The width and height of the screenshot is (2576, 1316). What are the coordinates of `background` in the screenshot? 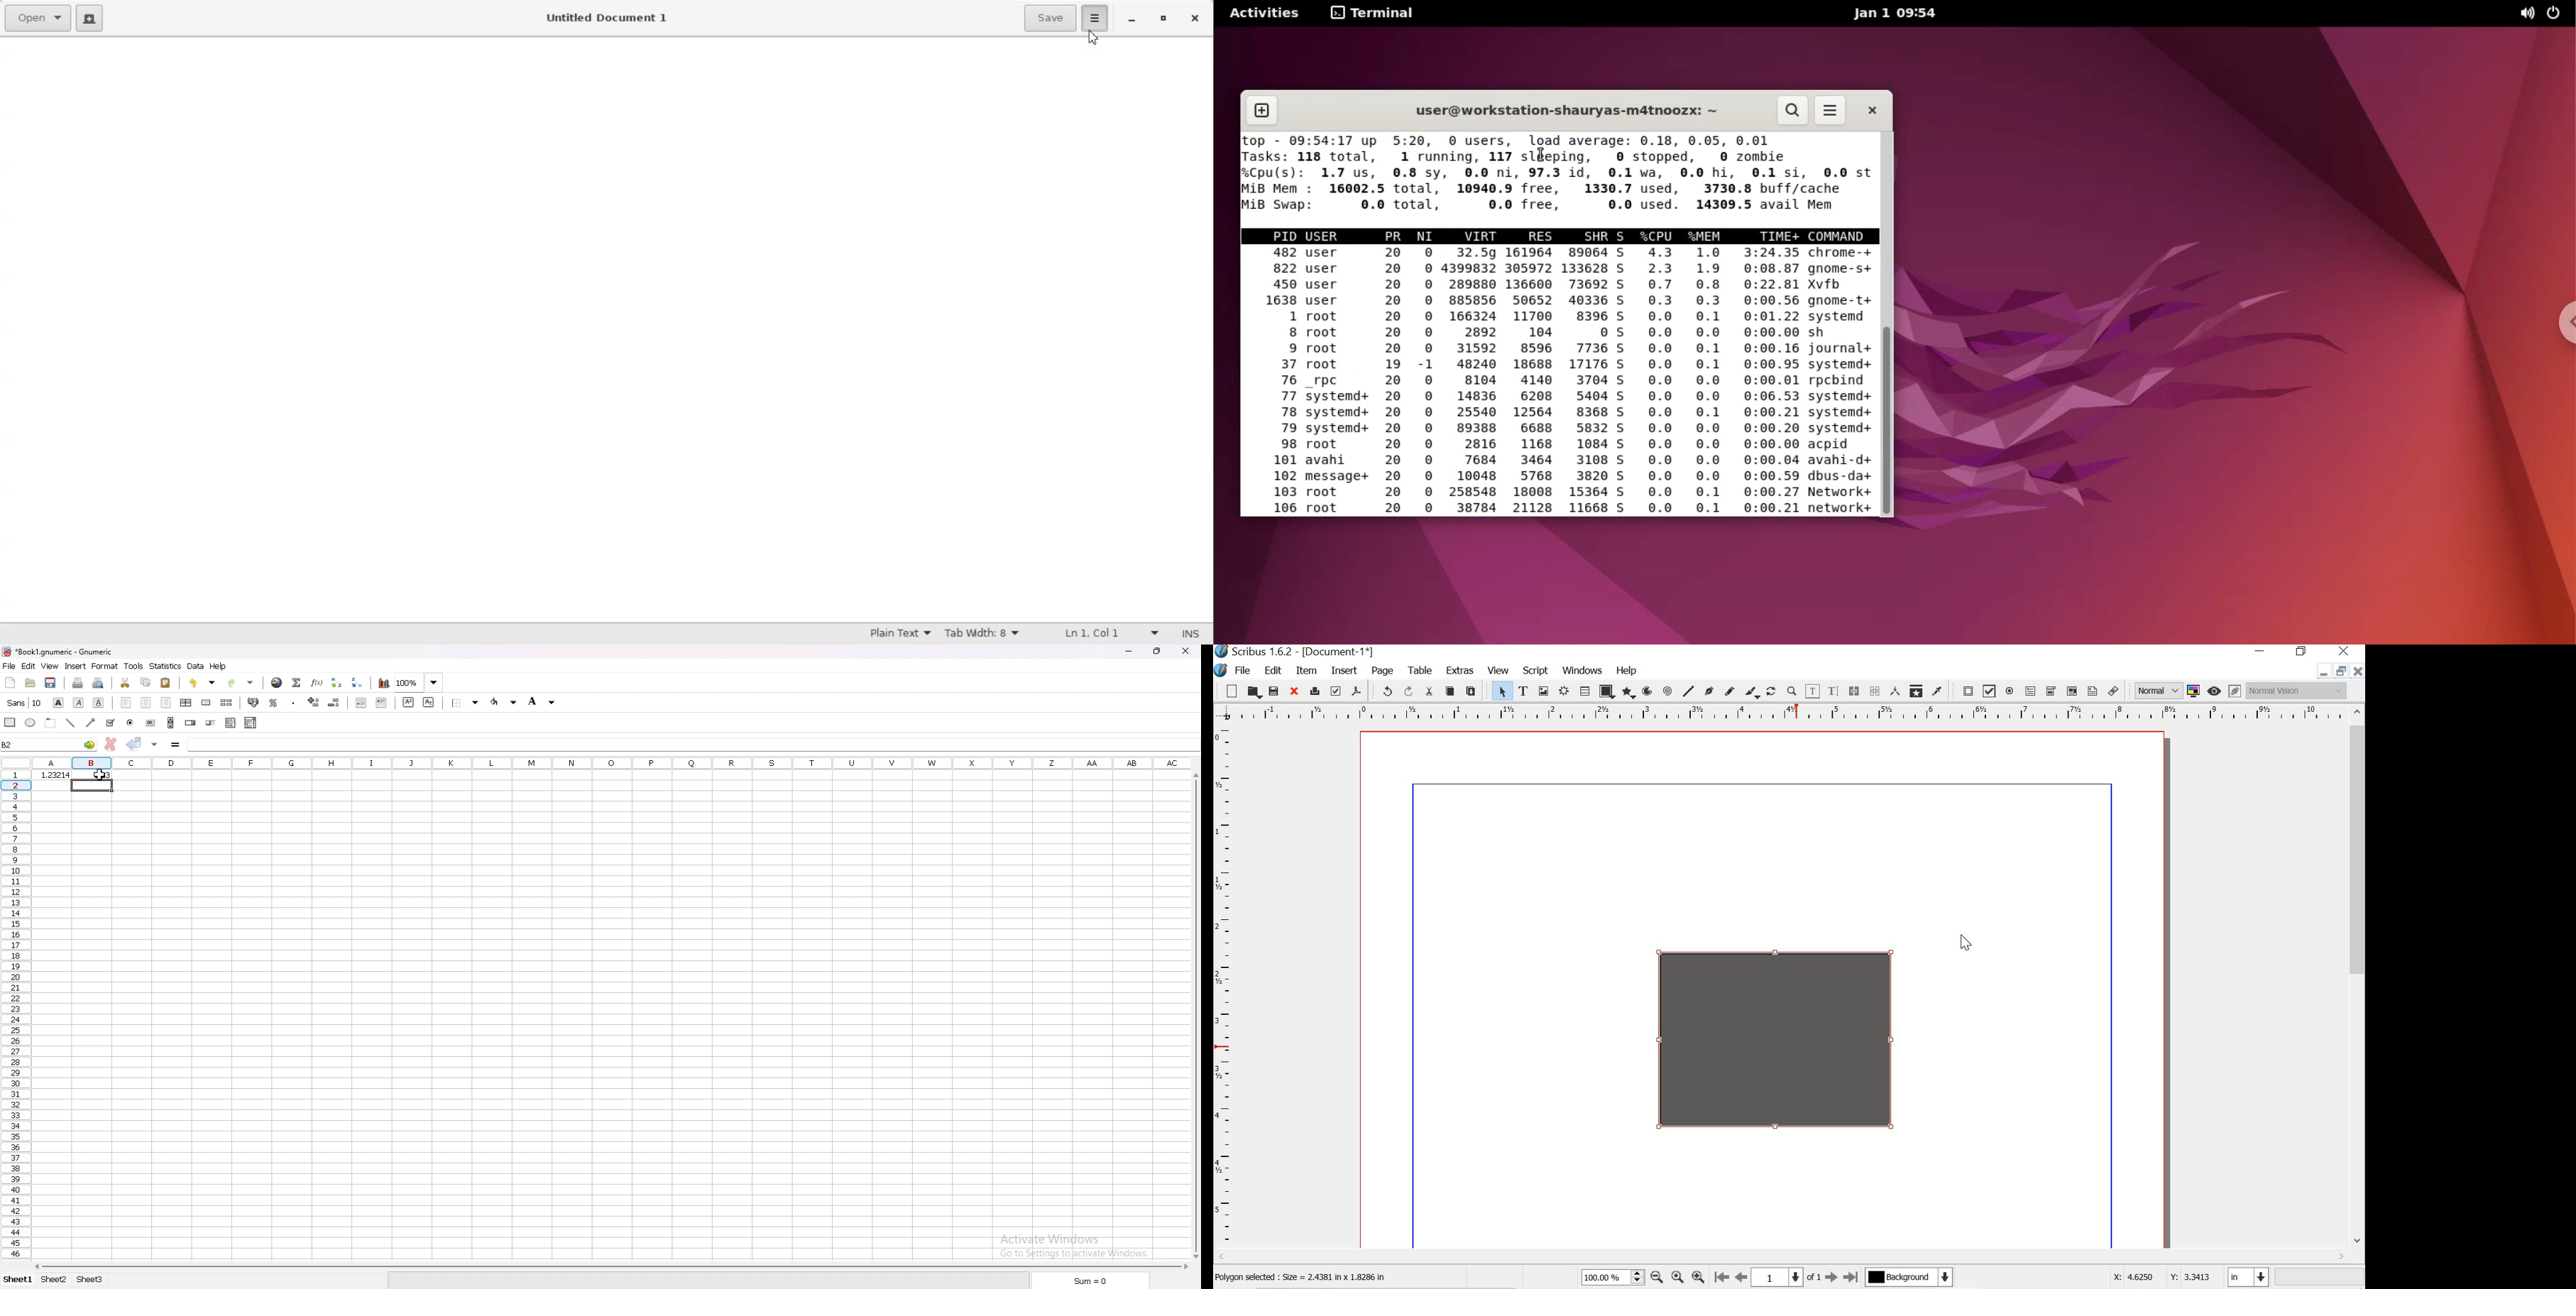 It's located at (545, 701).